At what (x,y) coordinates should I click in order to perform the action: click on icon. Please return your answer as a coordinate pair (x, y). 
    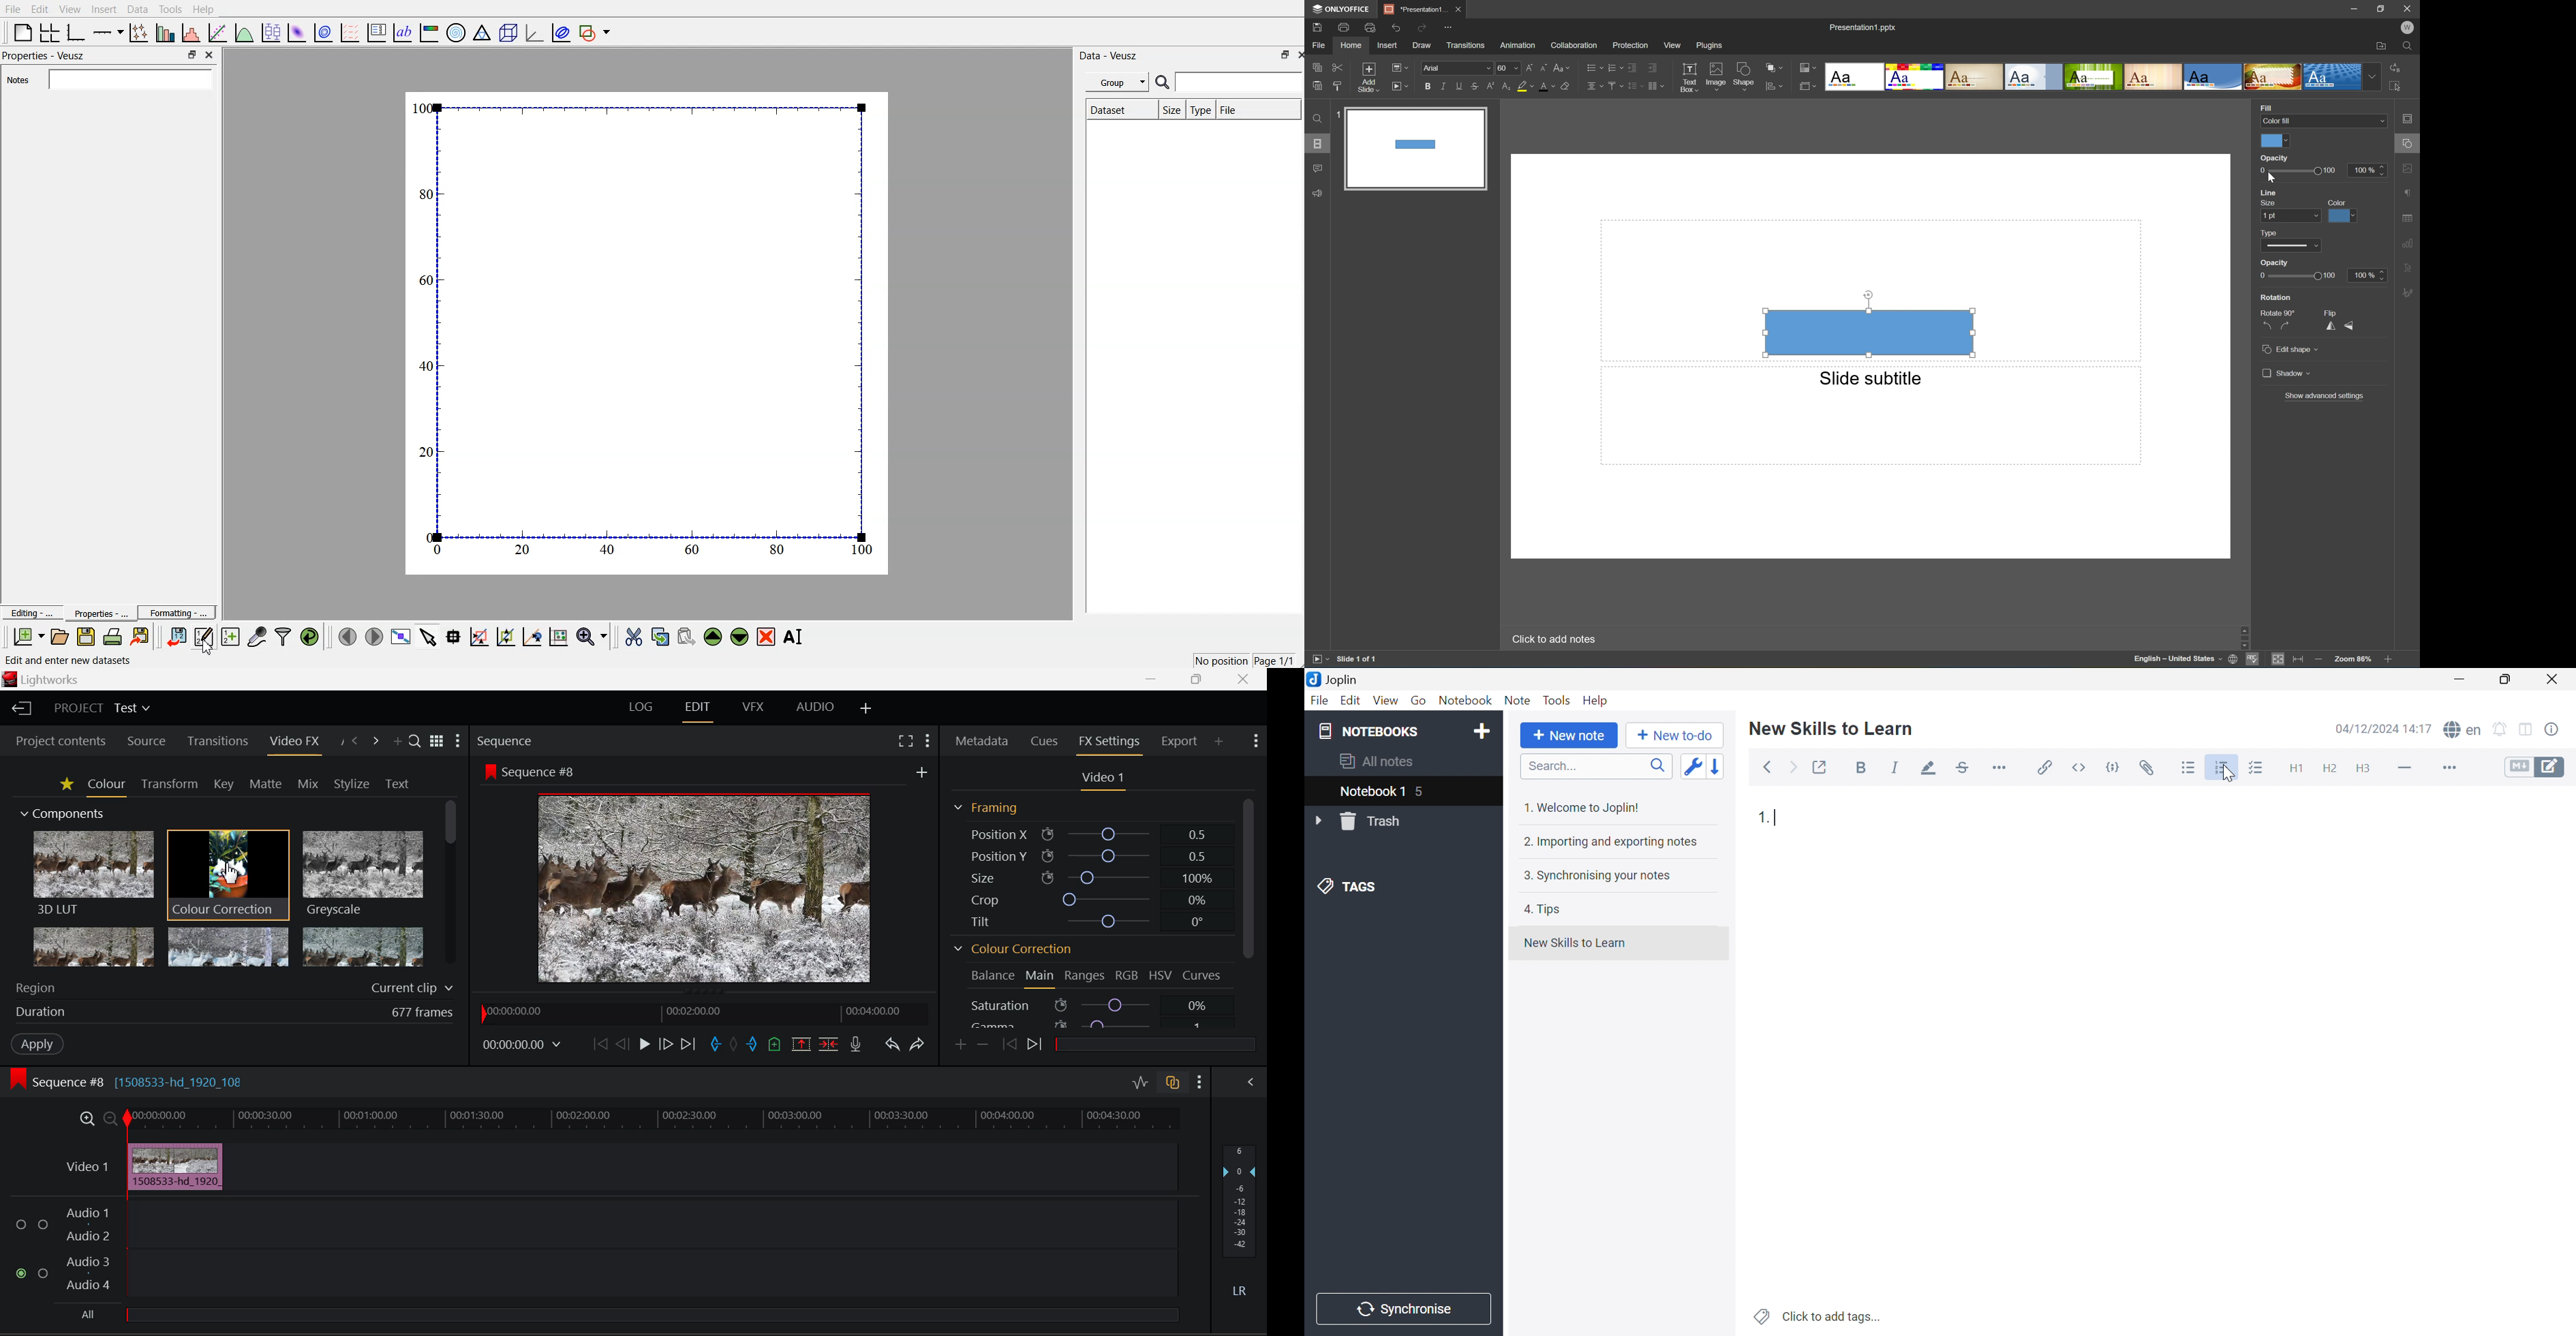
    Looking at the image, I should click on (1806, 85).